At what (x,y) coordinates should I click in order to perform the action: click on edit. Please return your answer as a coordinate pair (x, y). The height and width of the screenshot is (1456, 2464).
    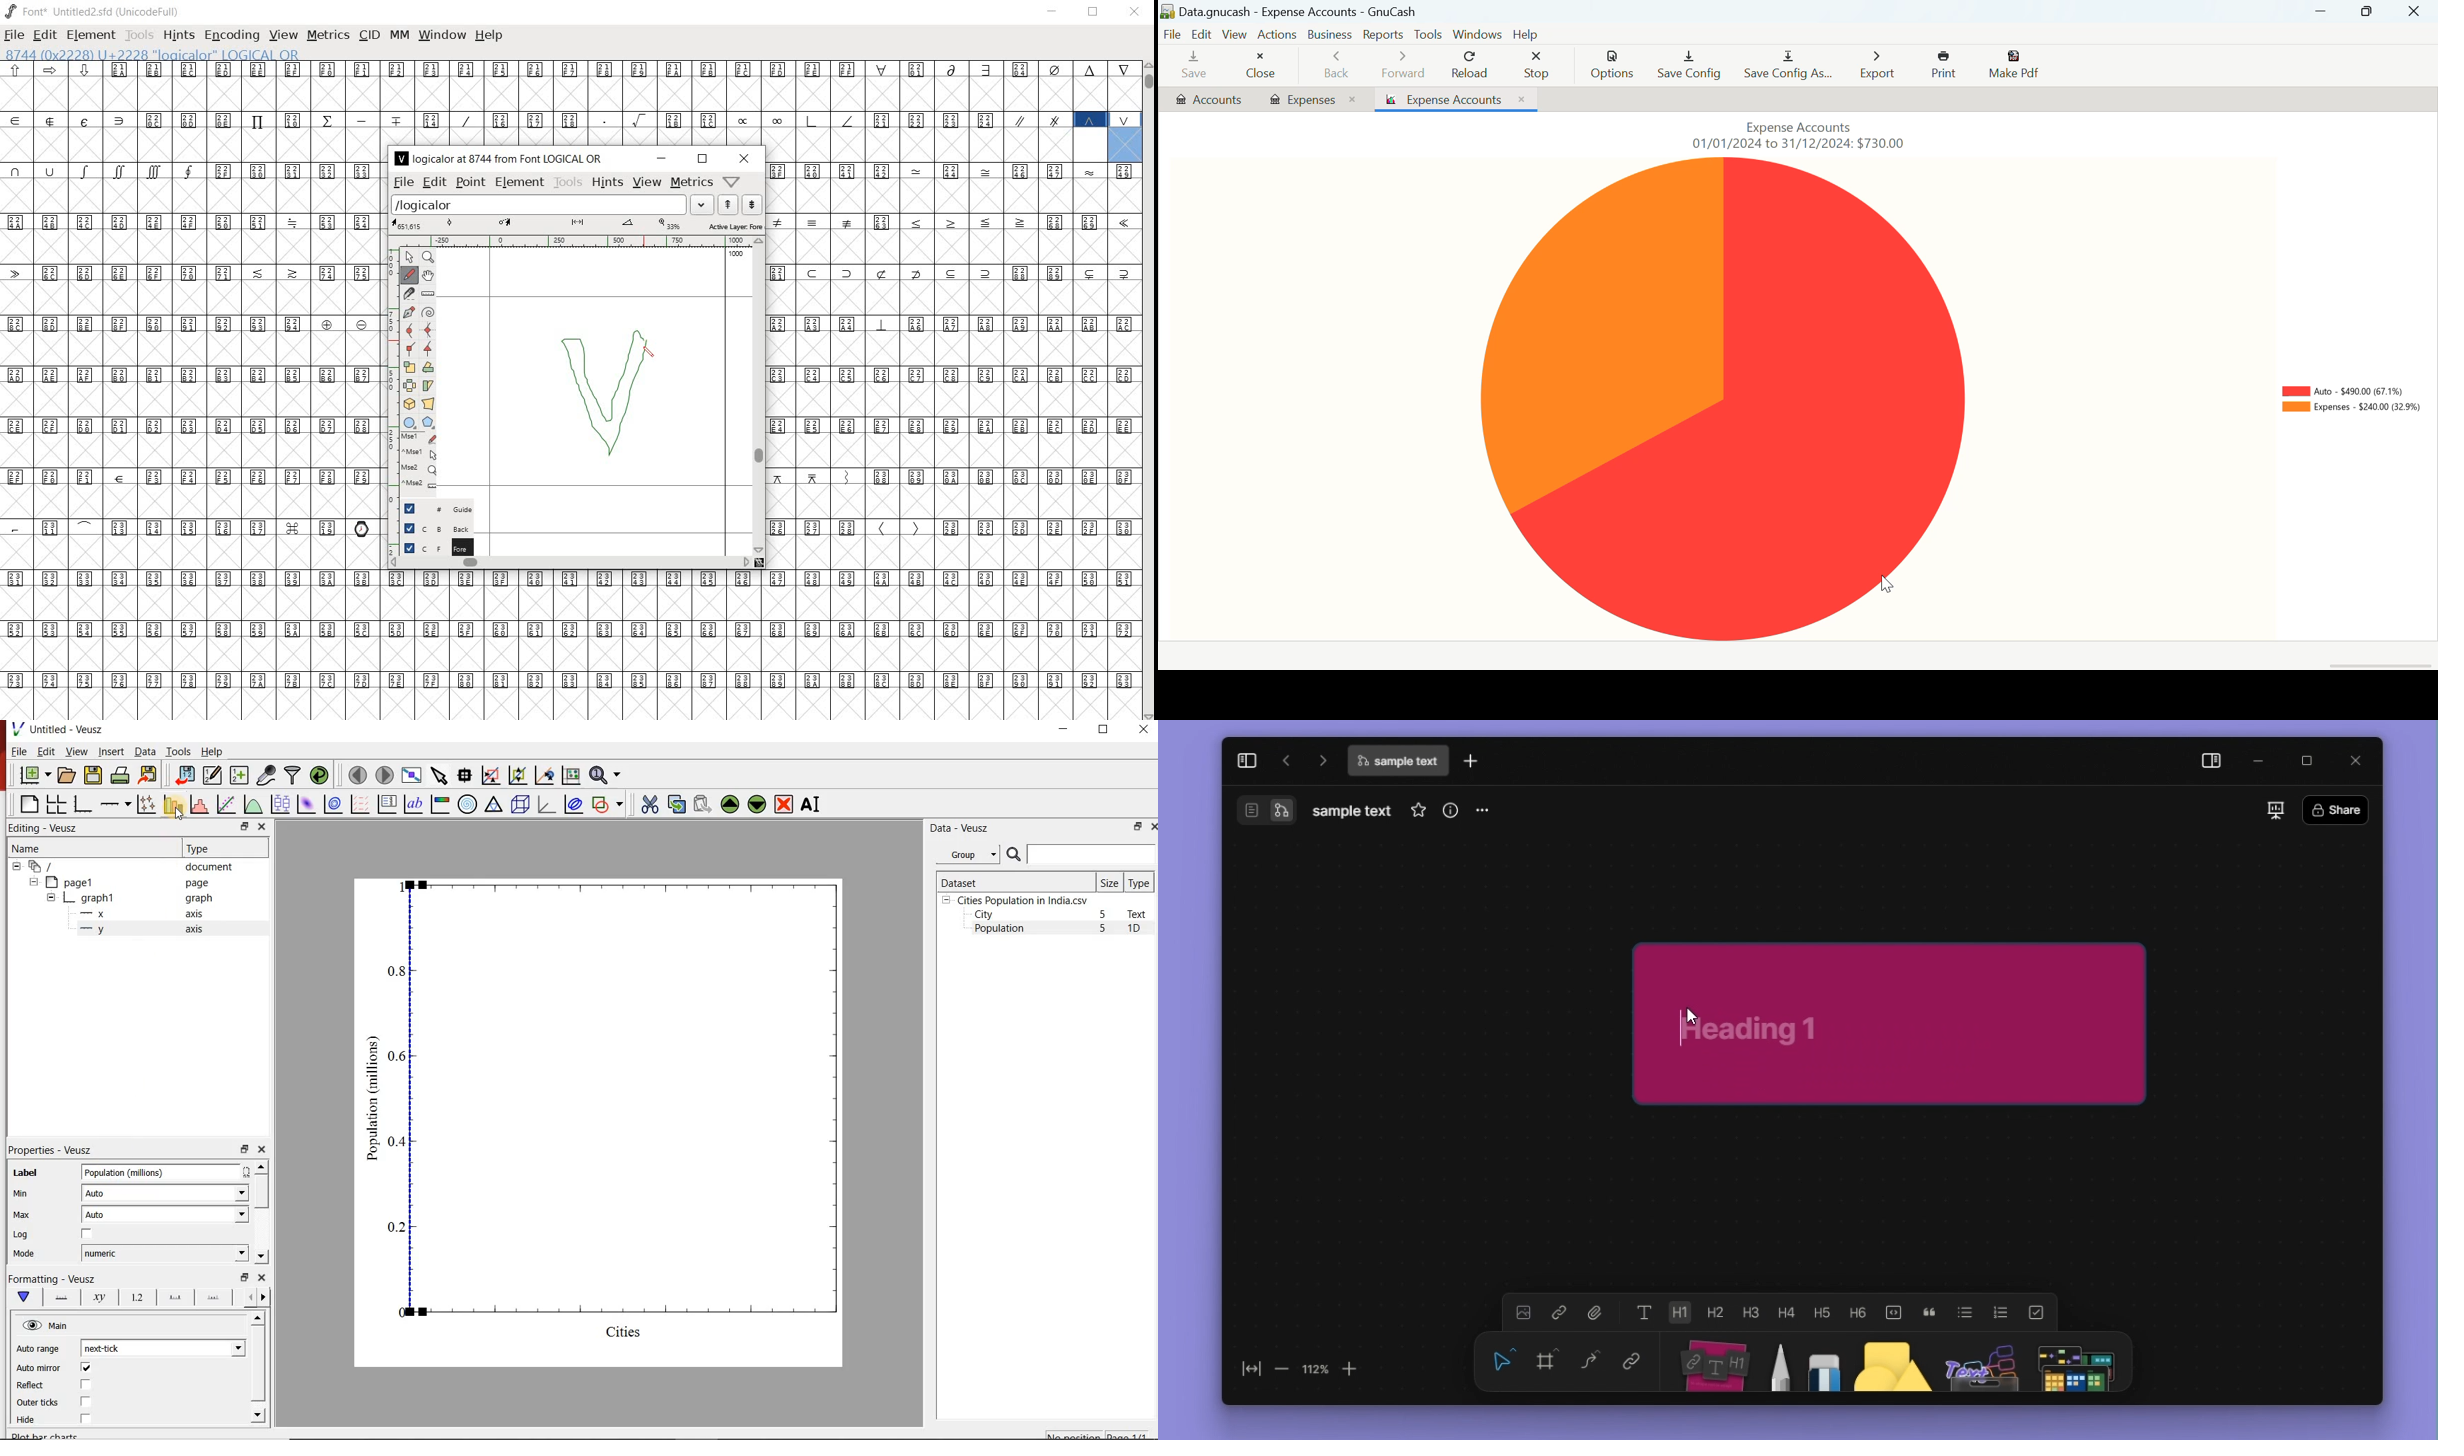
    Looking at the image, I should click on (434, 183).